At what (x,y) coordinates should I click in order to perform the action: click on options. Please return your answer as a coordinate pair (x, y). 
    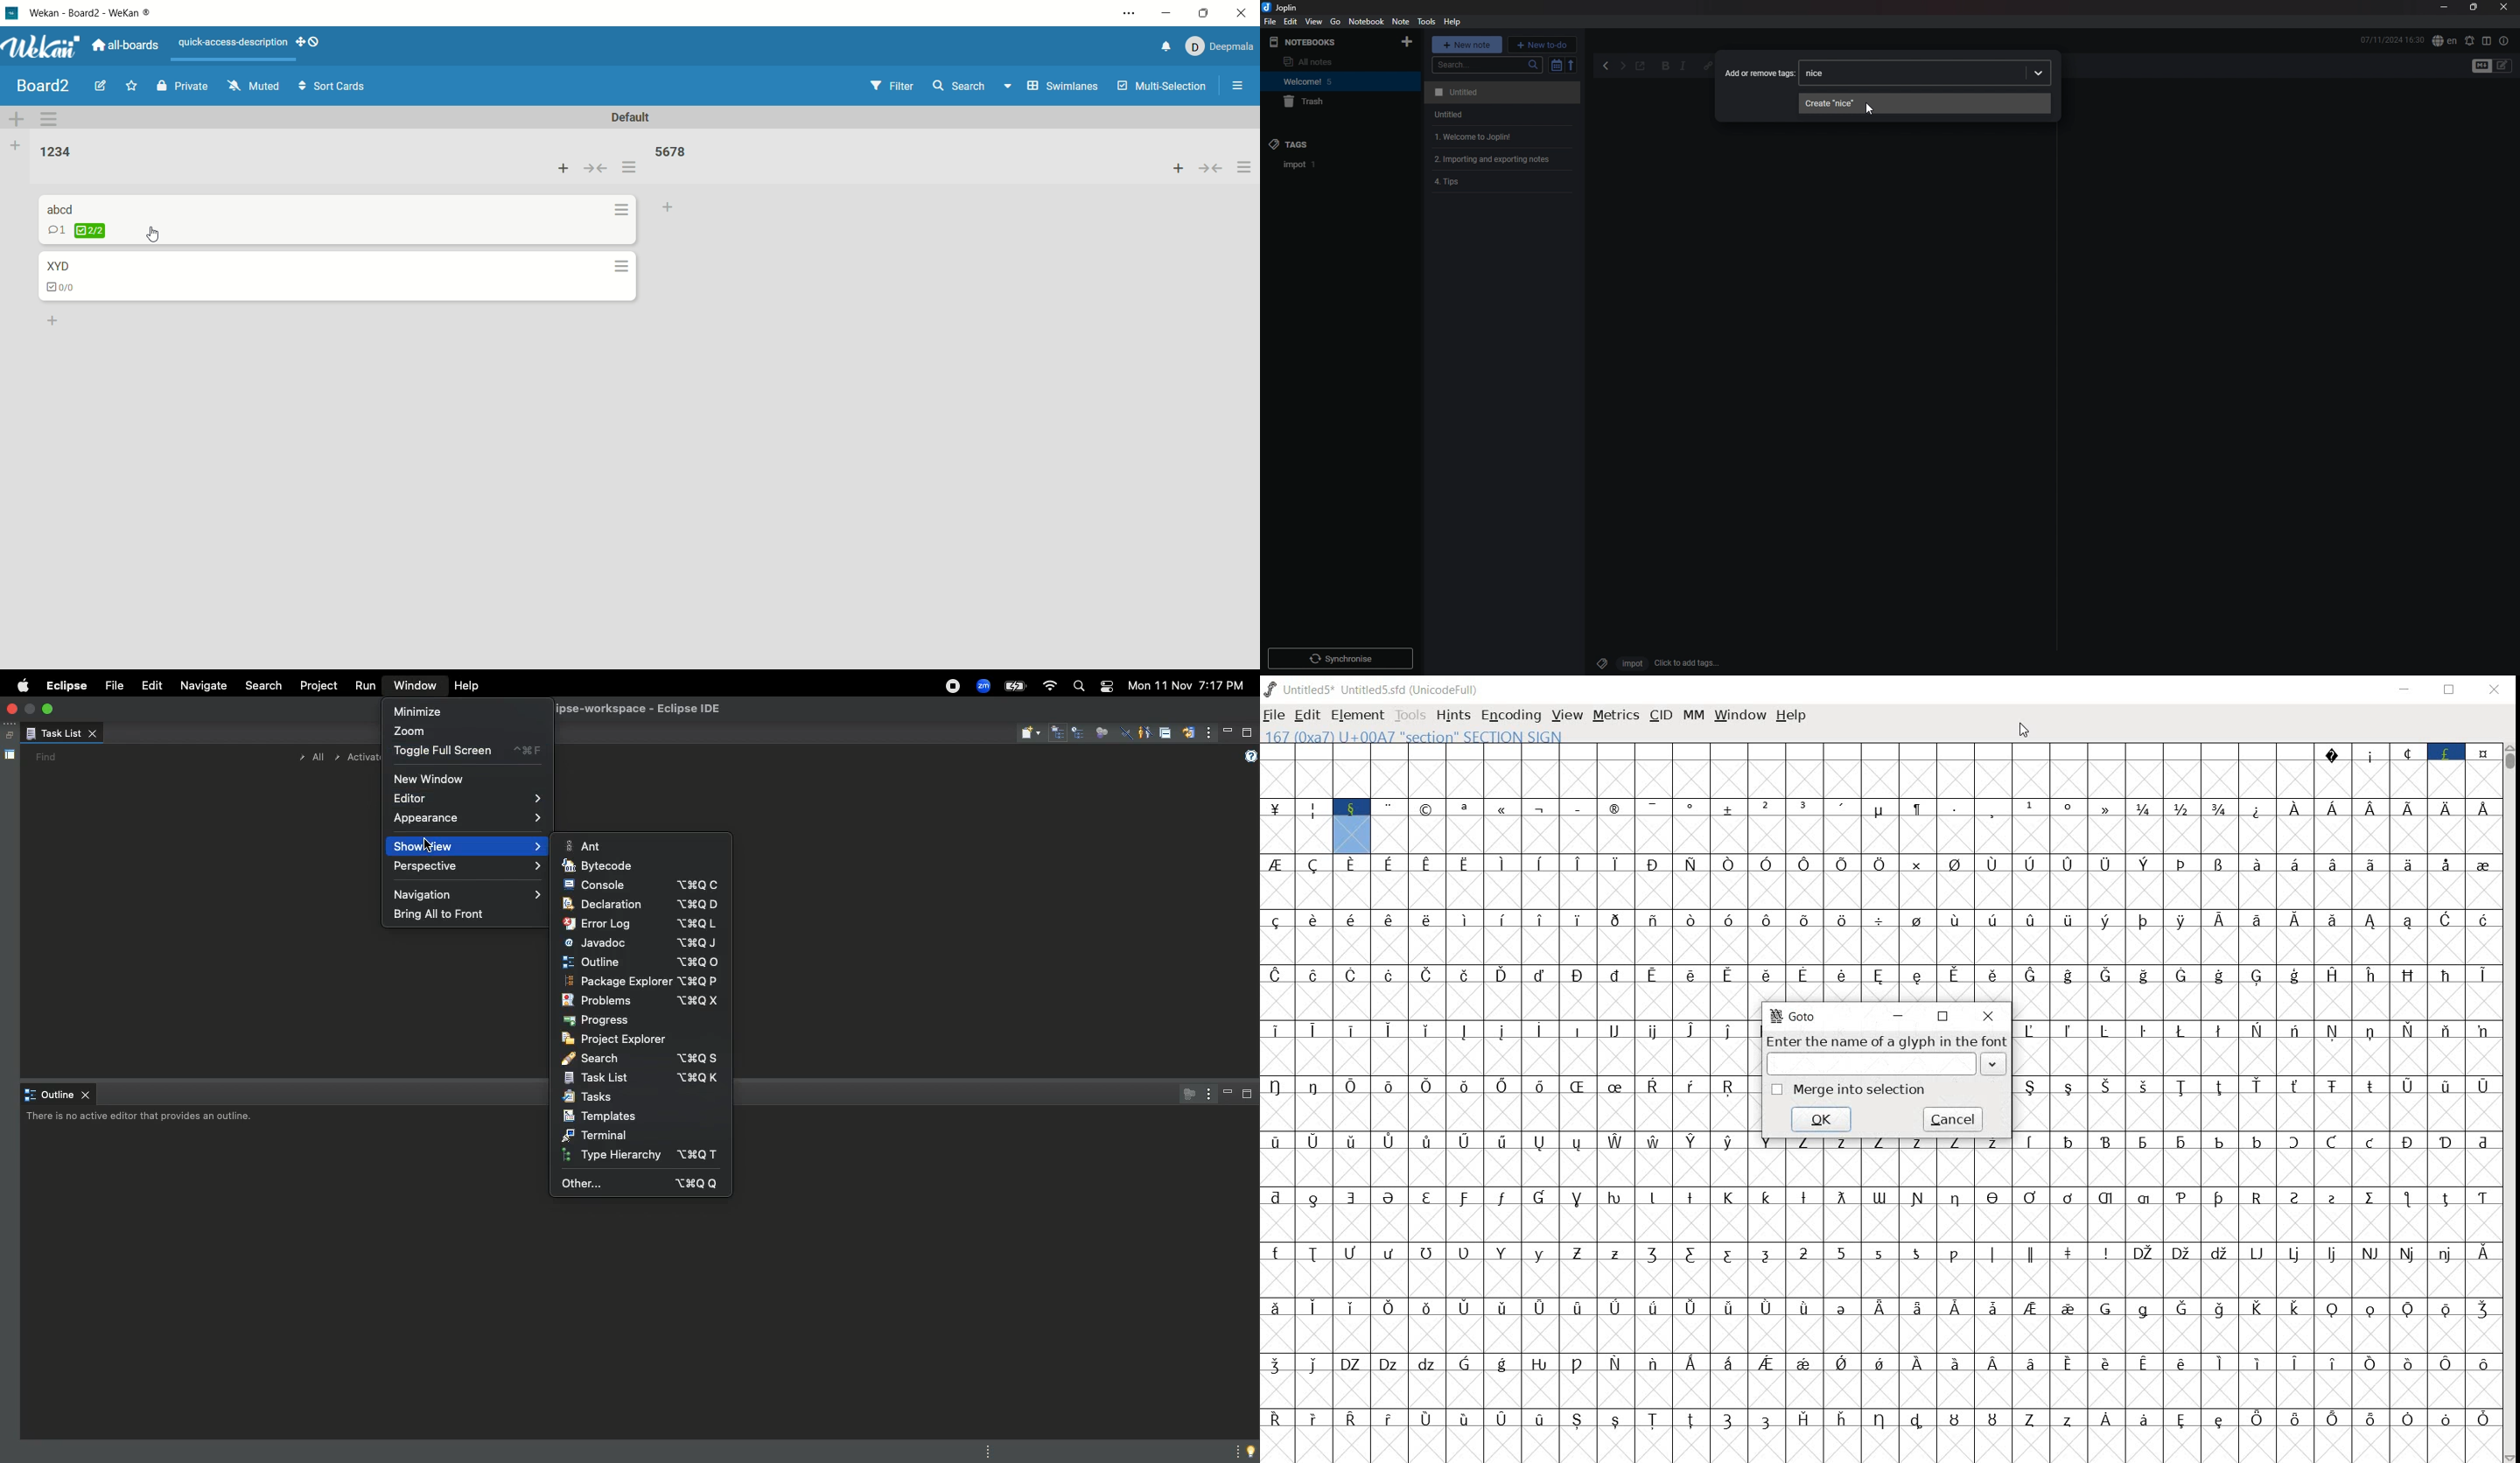
    Looking at the image, I should click on (622, 264).